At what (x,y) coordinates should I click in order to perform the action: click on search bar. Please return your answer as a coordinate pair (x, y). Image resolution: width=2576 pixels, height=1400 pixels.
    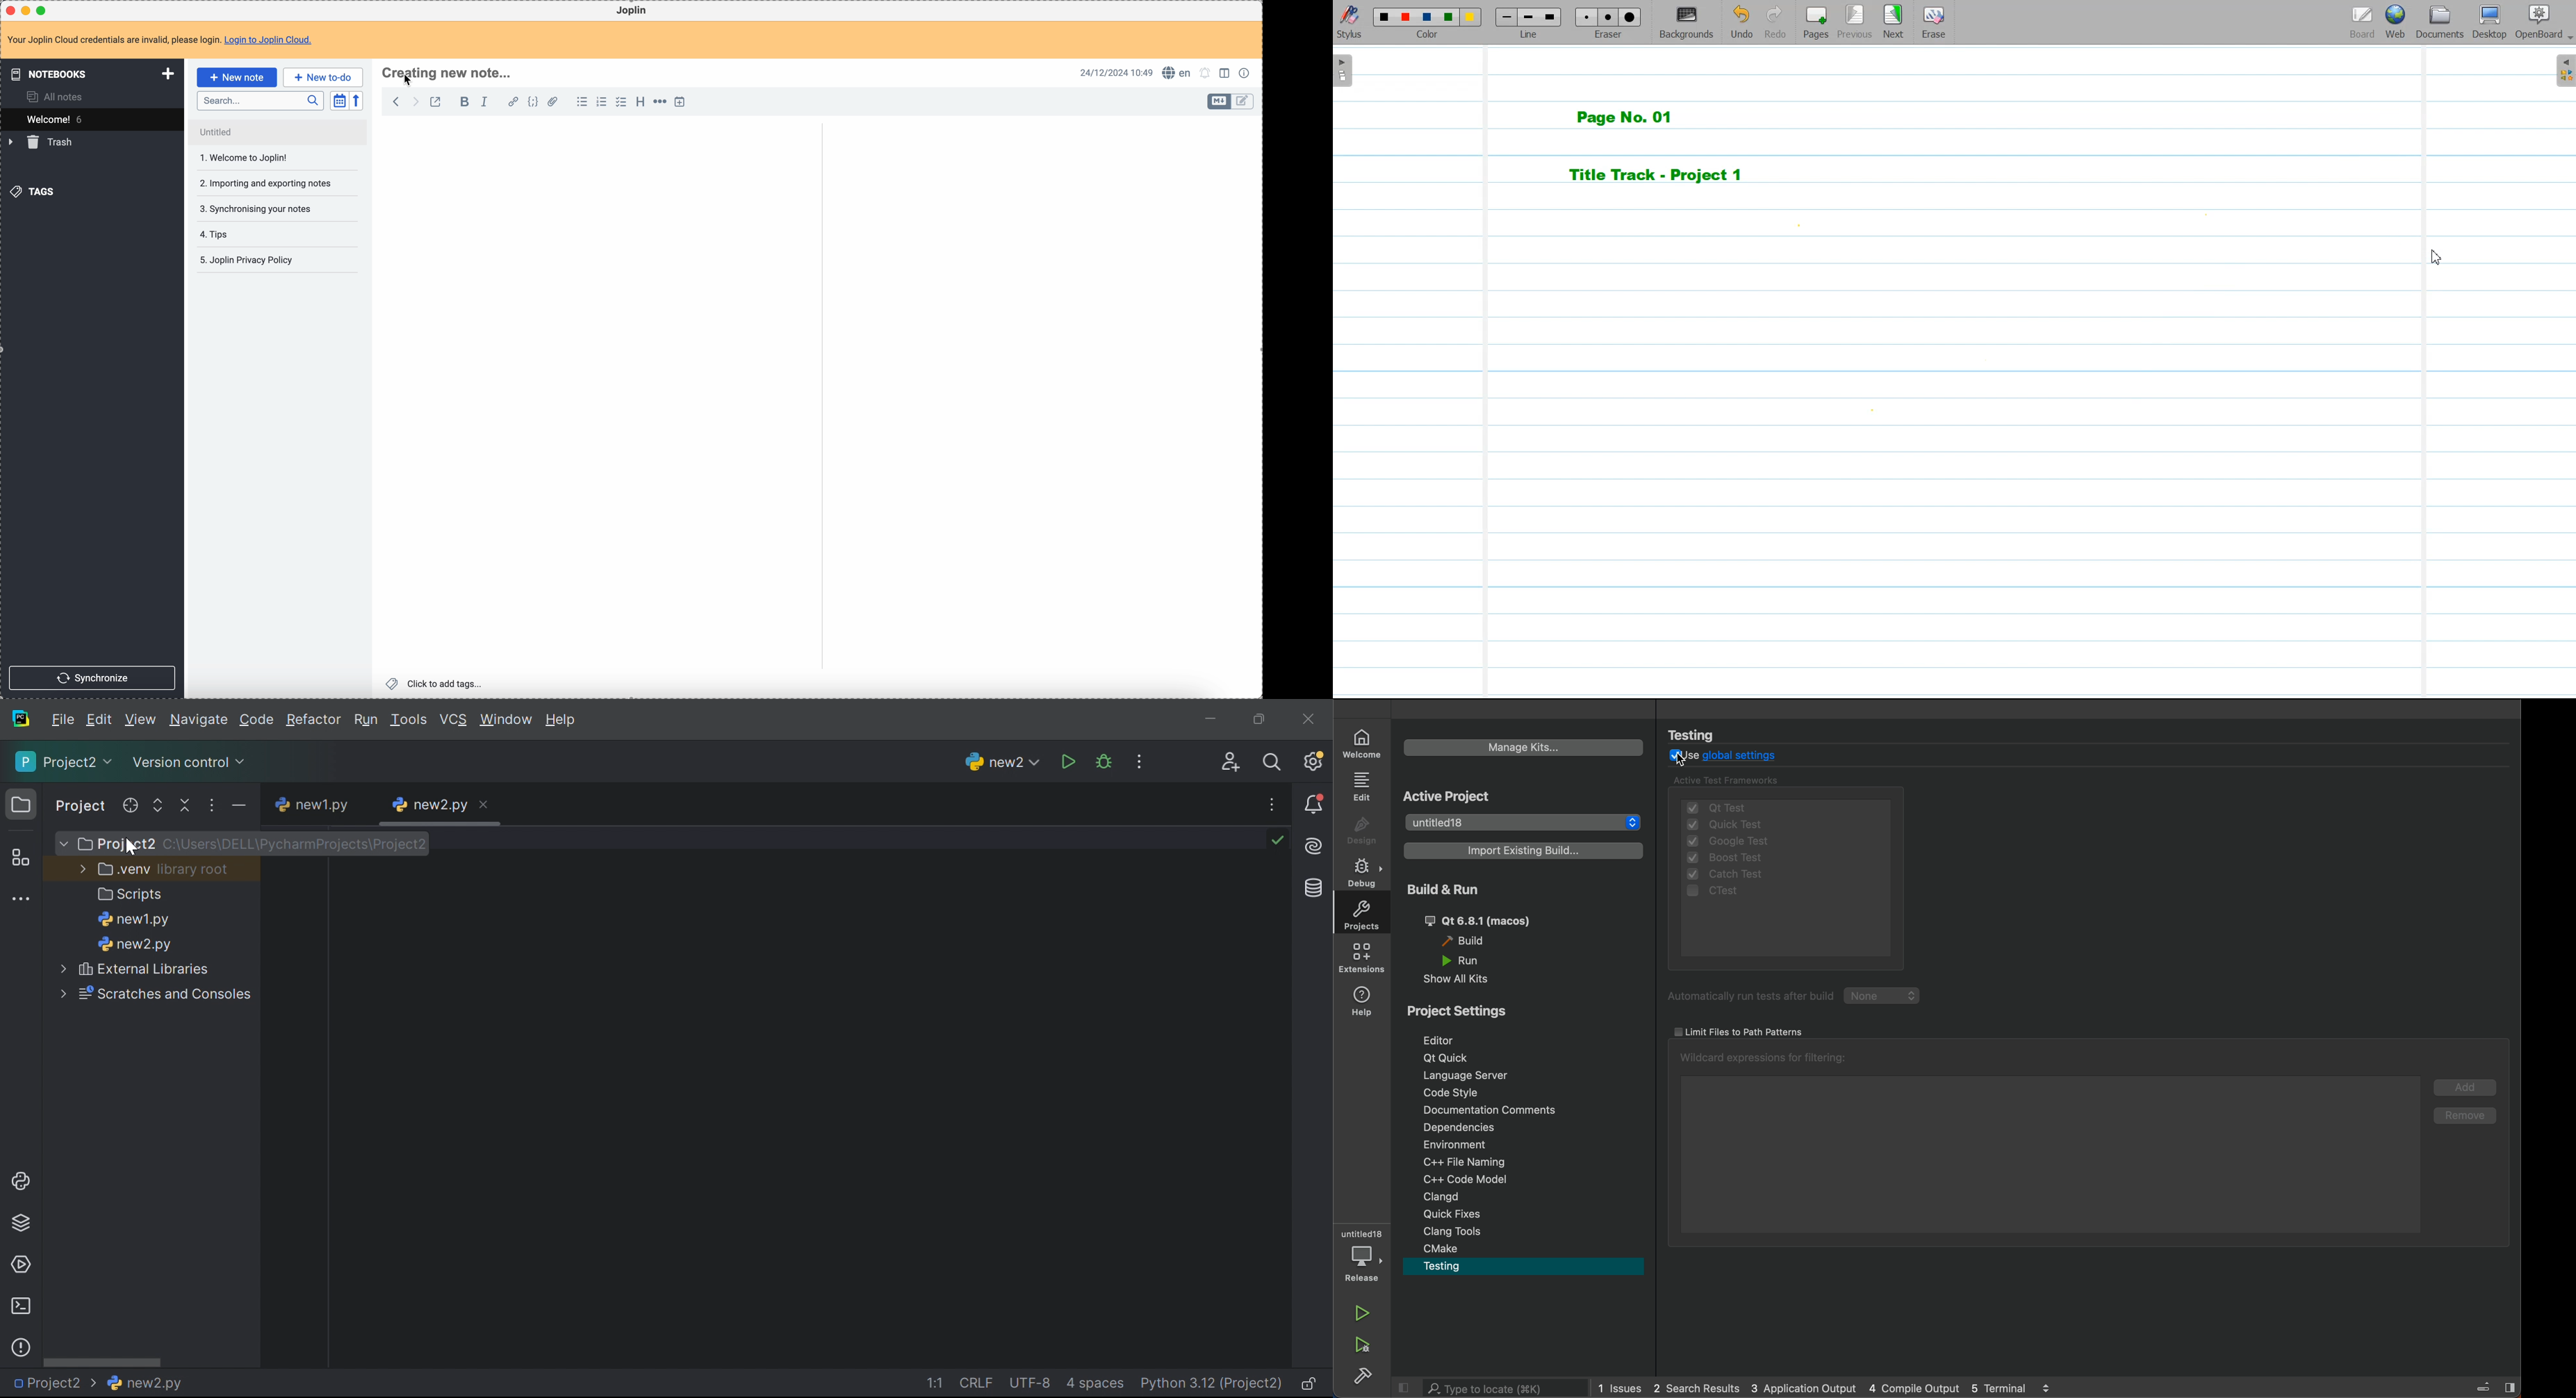
    Looking at the image, I should click on (260, 101).